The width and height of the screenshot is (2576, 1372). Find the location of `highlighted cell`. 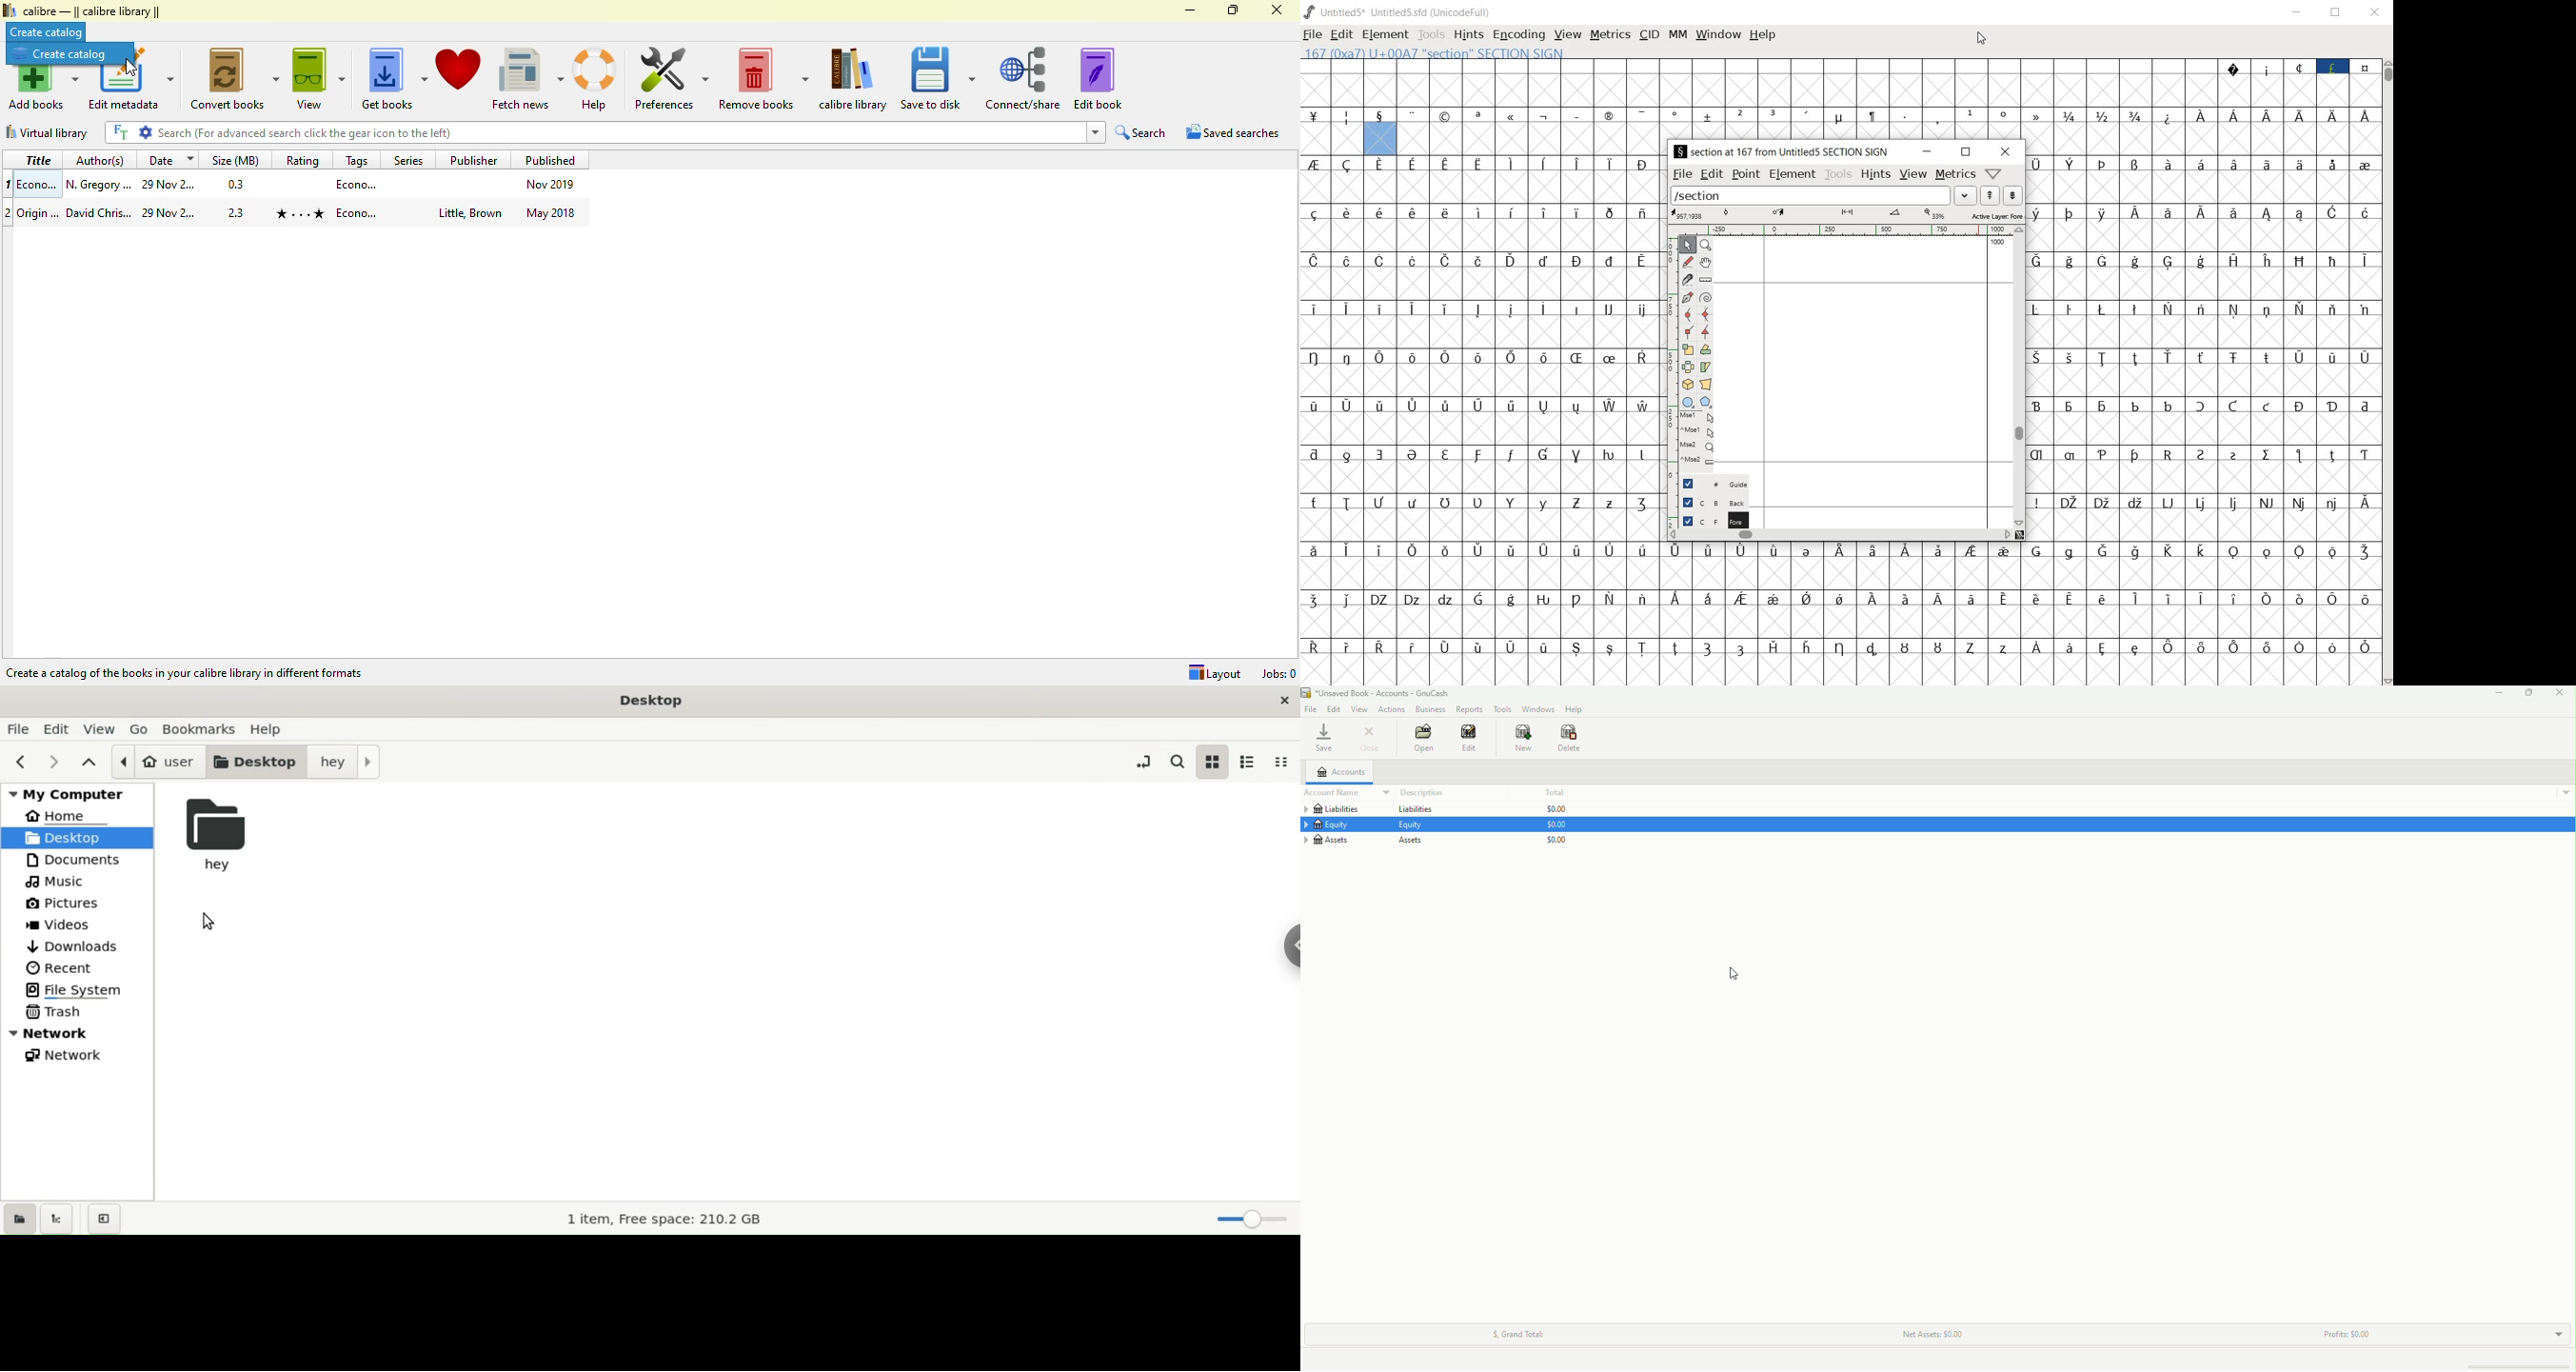

highlighted cell is located at coordinates (1380, 140).